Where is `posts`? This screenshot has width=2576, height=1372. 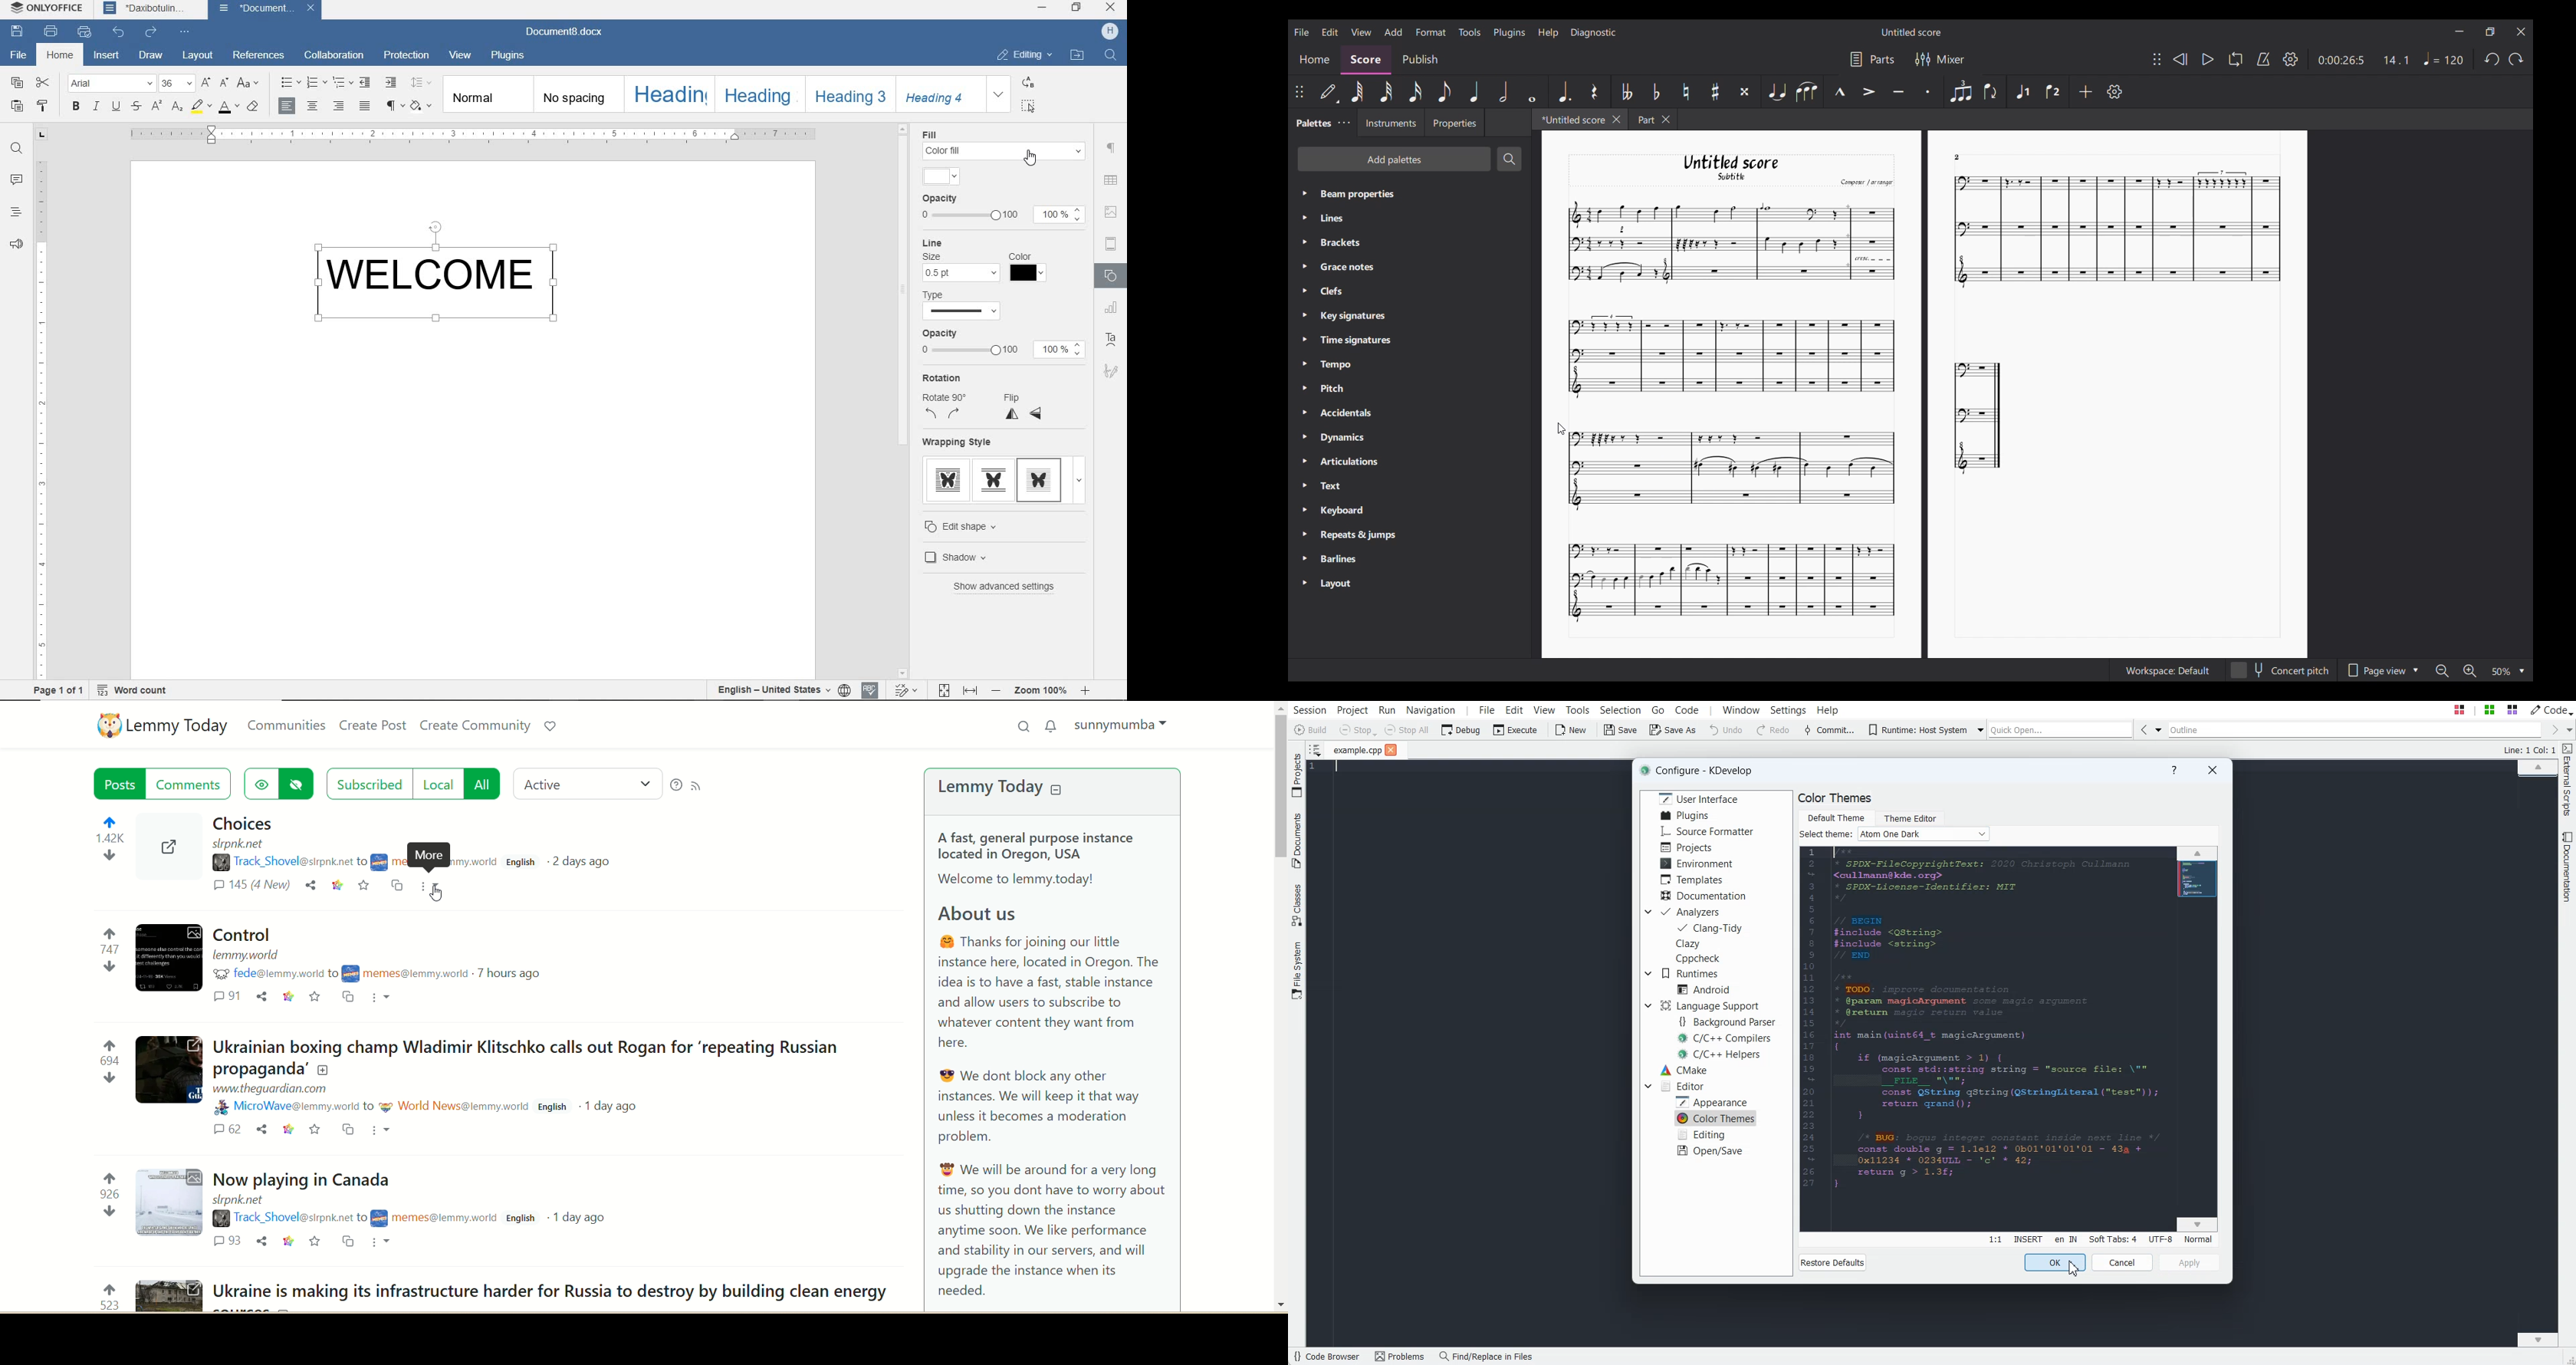 posts is located at coordinates (119, 783).